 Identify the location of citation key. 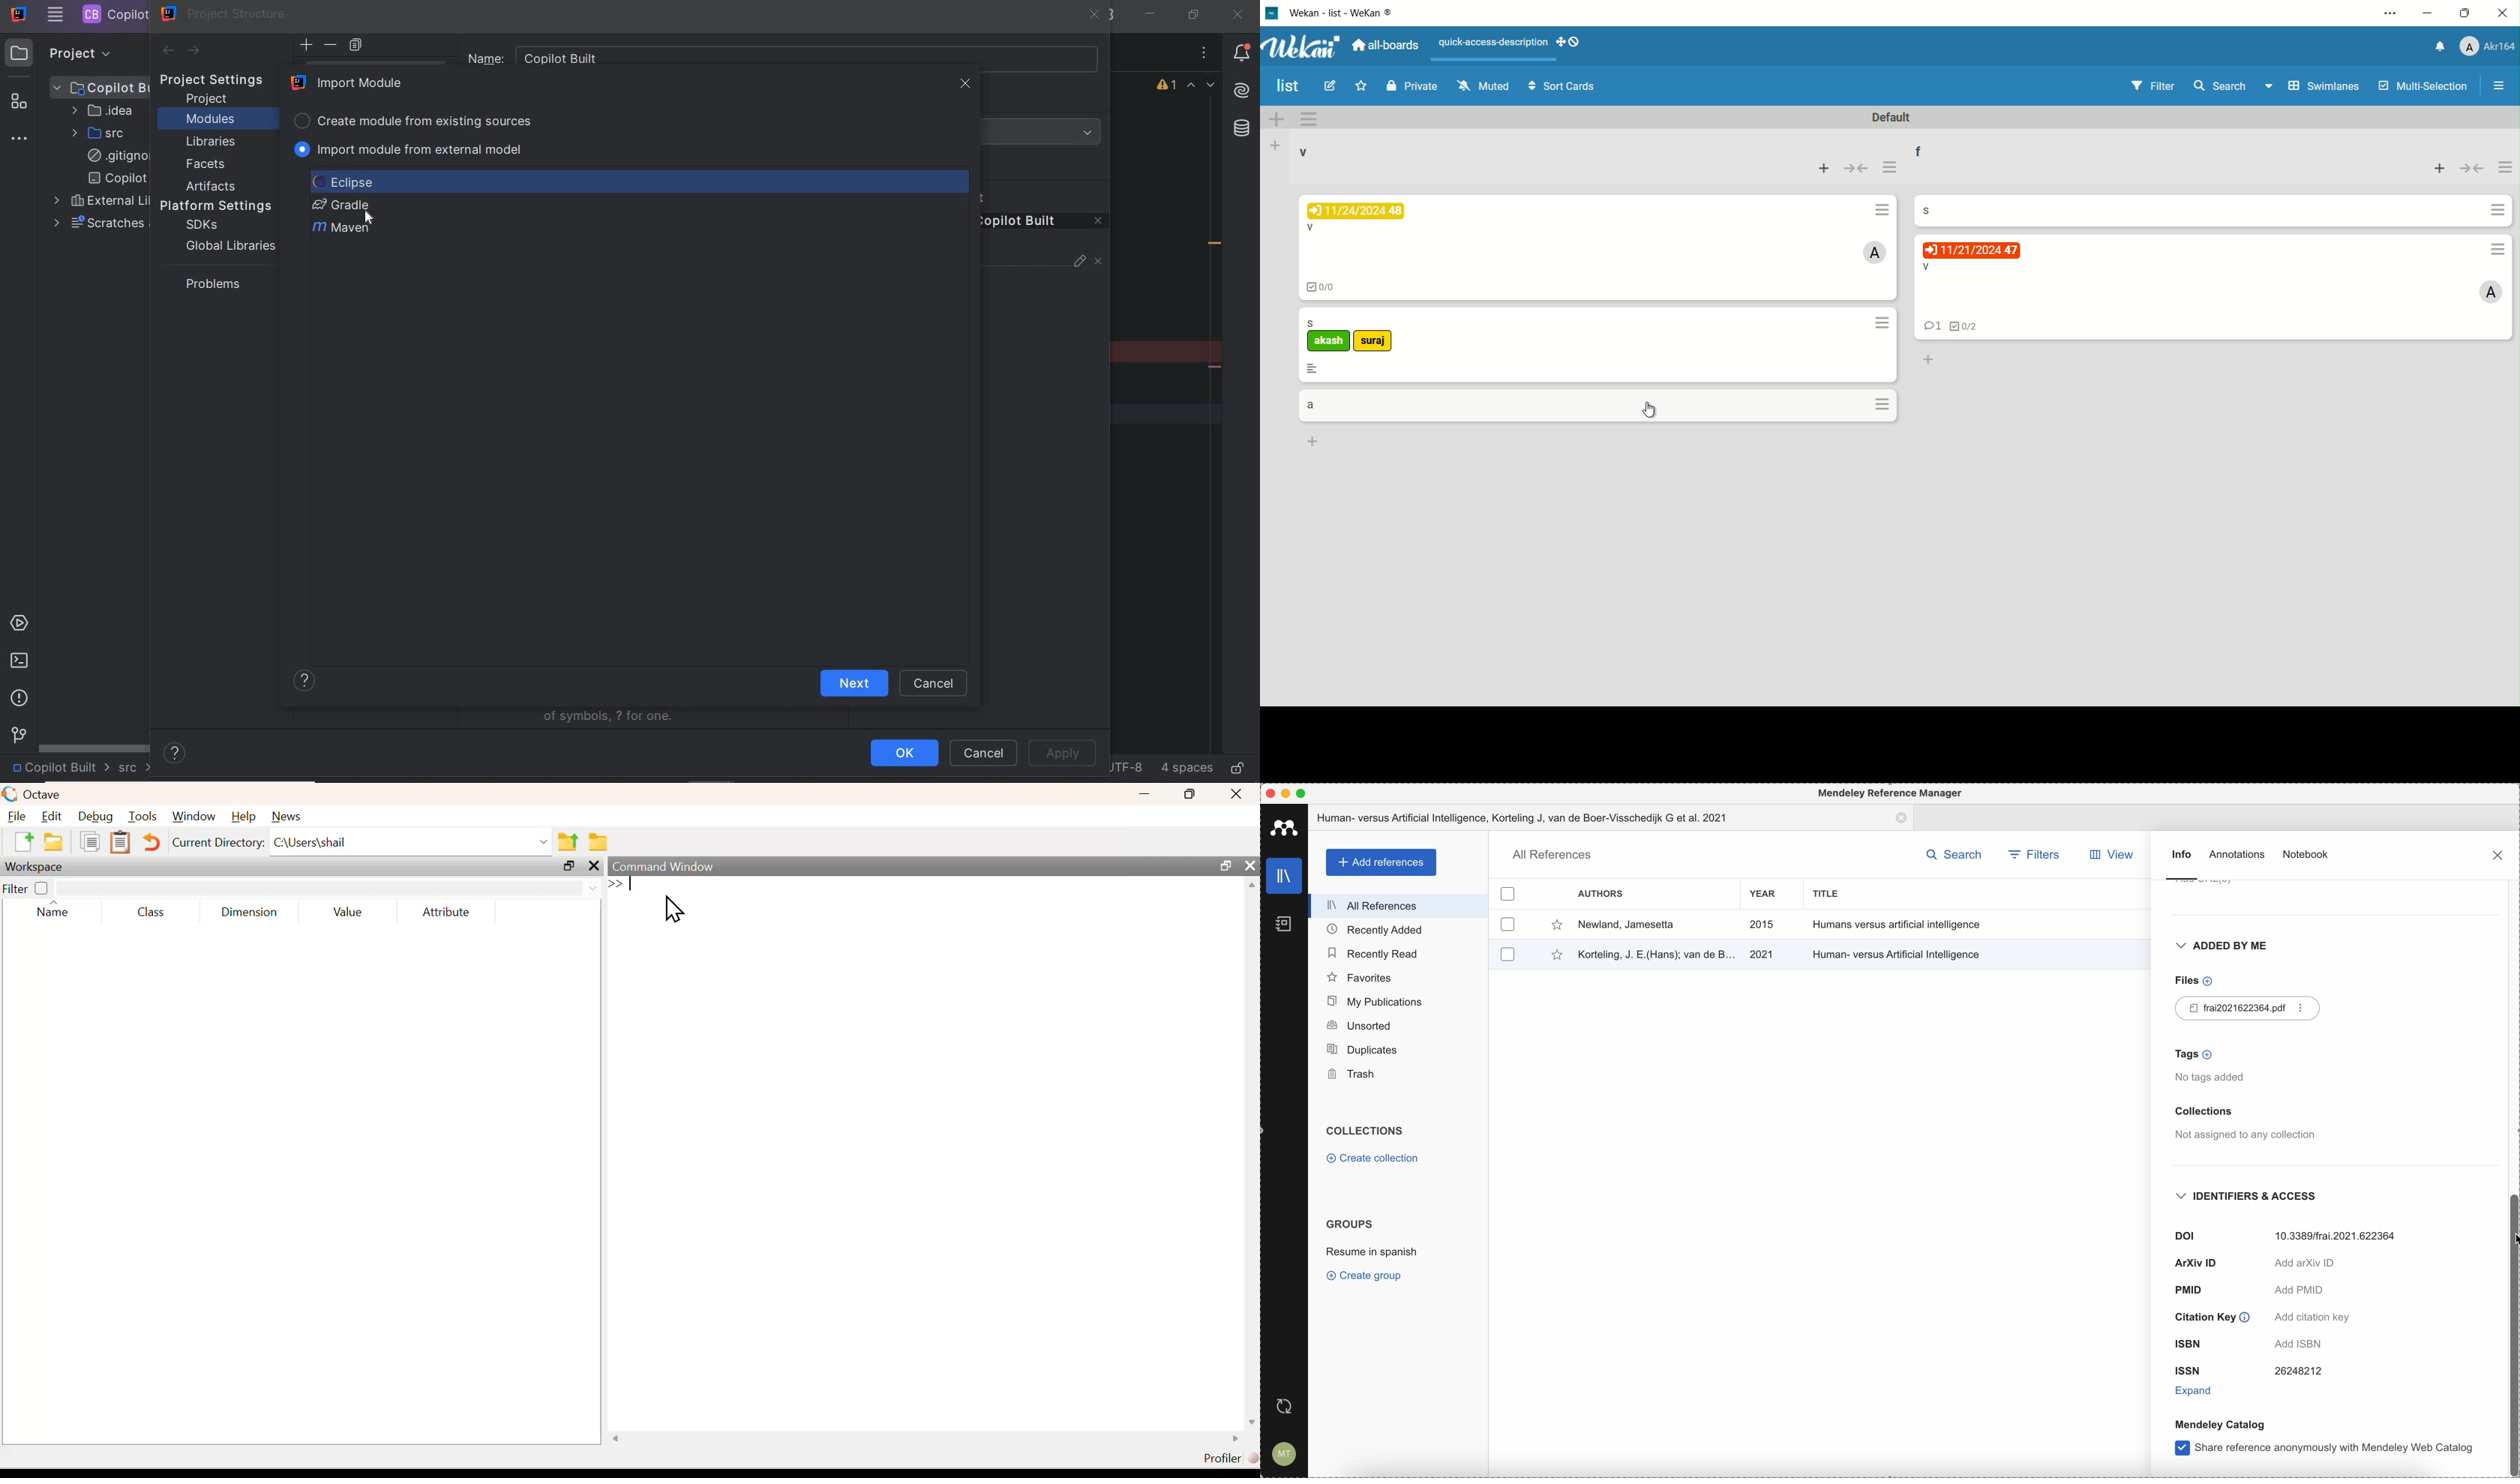
(2260, 1317).